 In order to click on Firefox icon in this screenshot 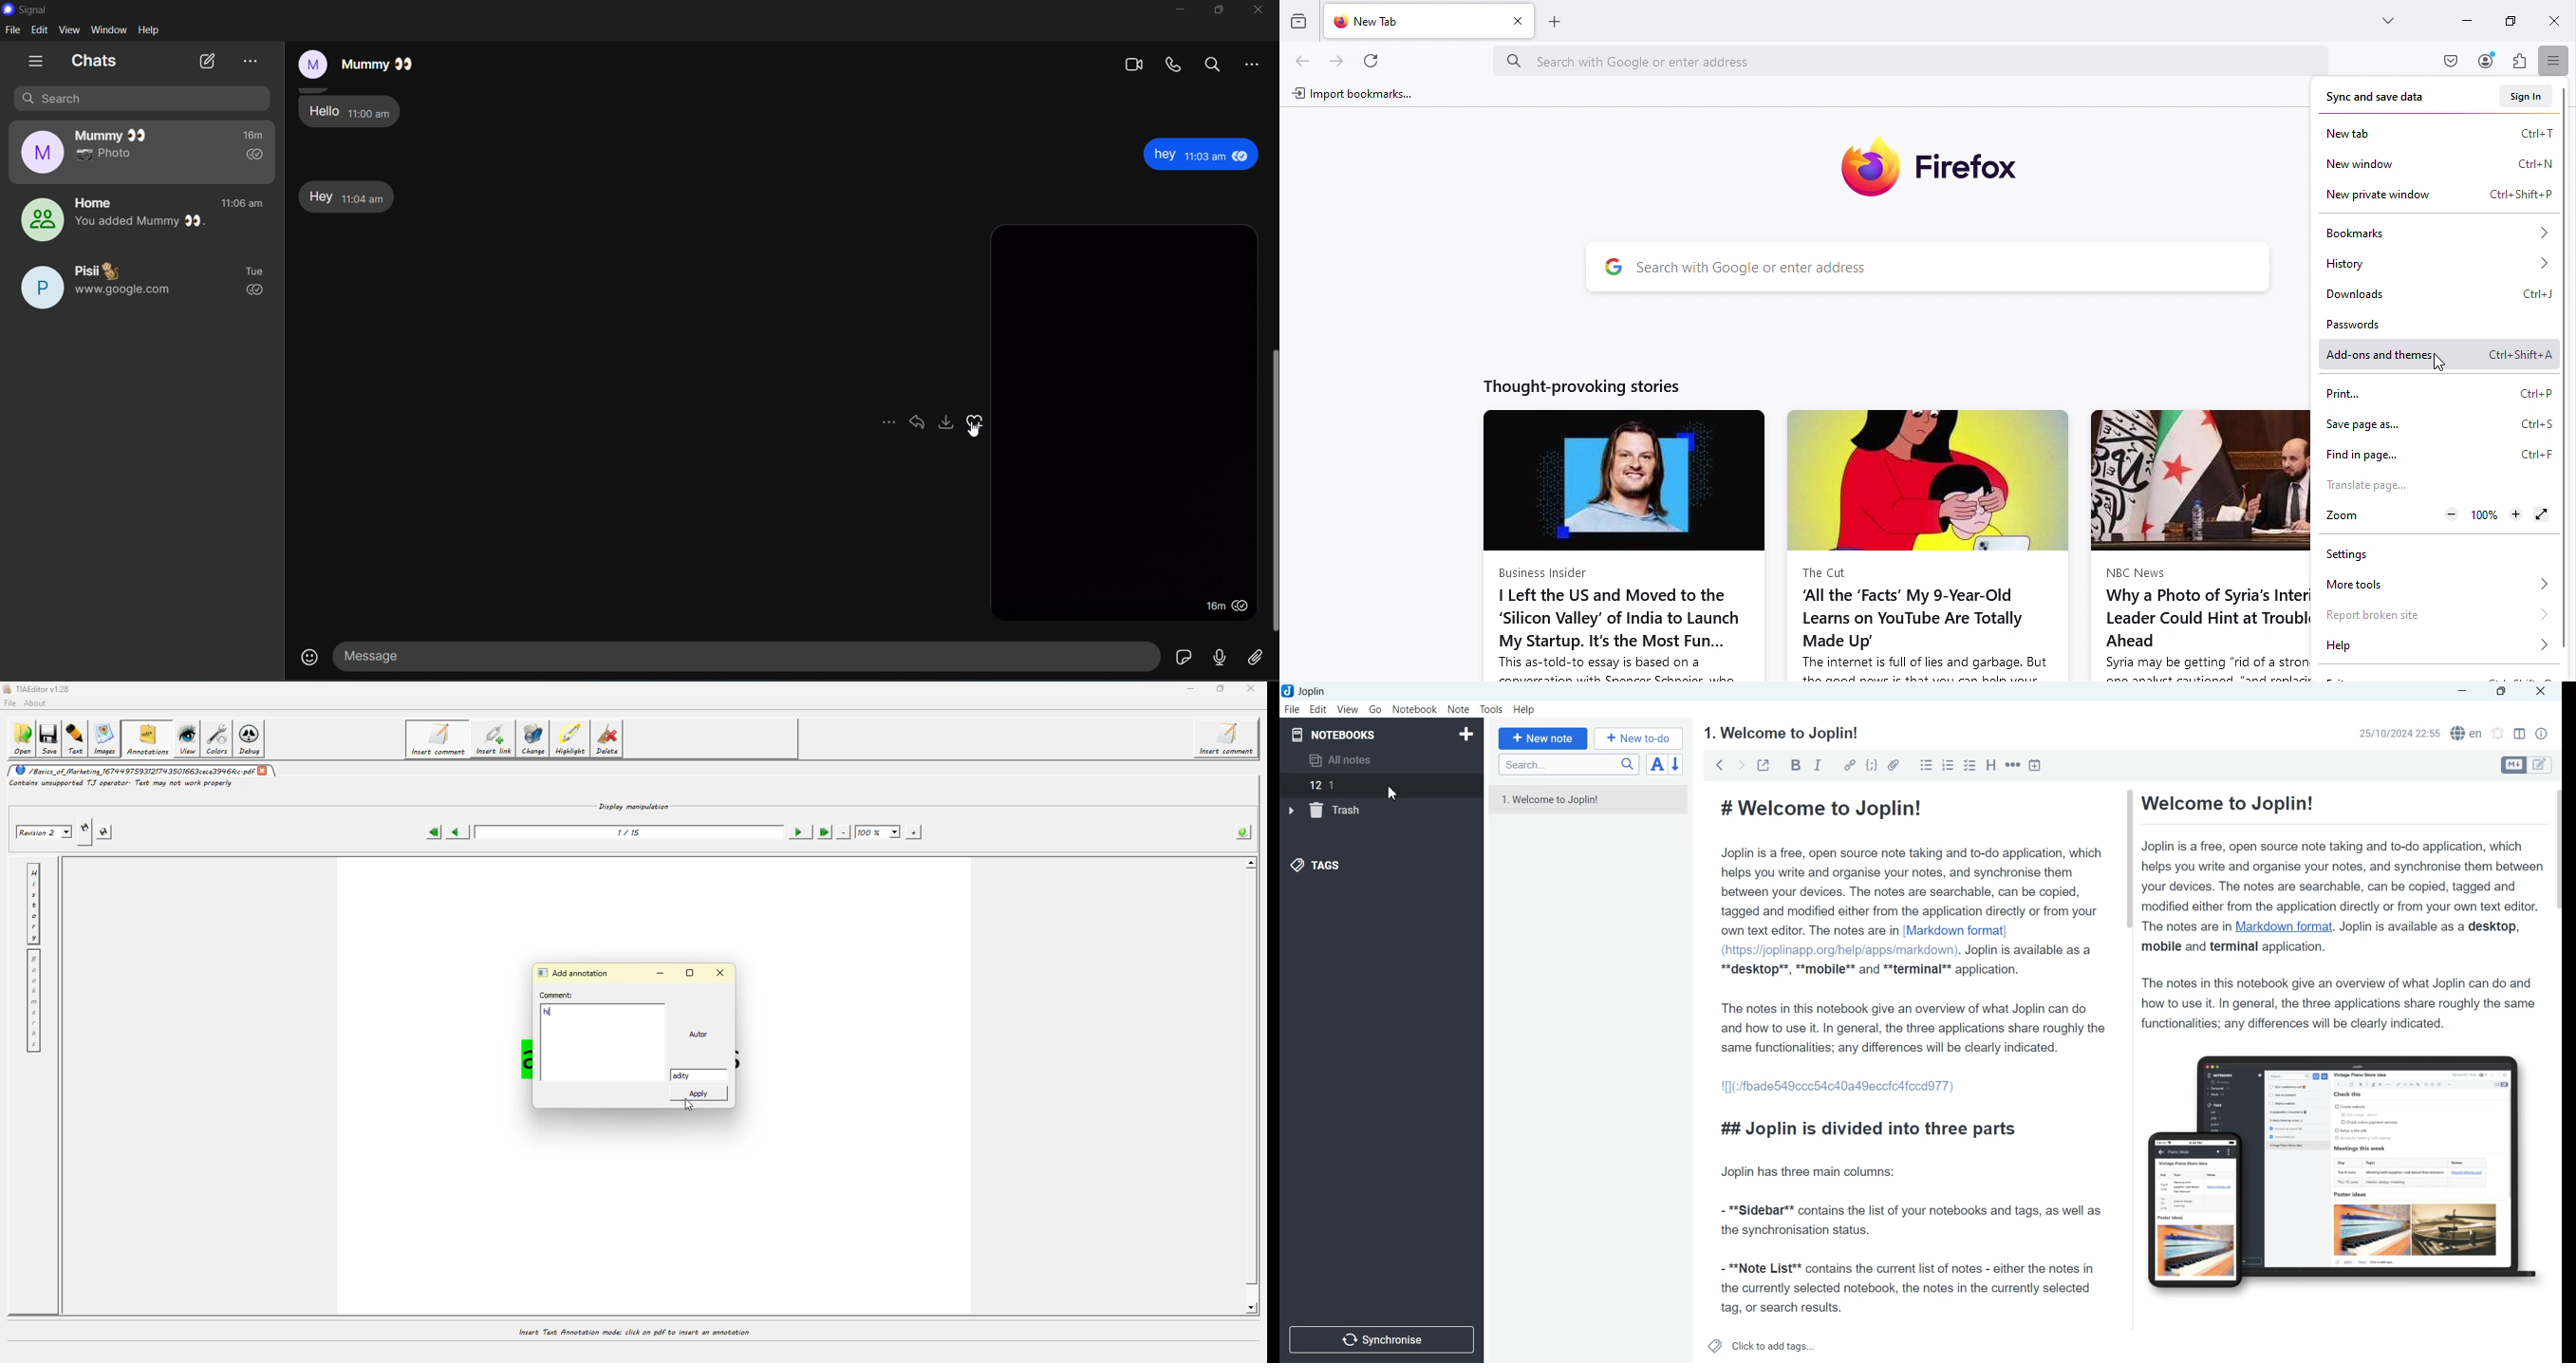, I will do `click(1928, 165)`.